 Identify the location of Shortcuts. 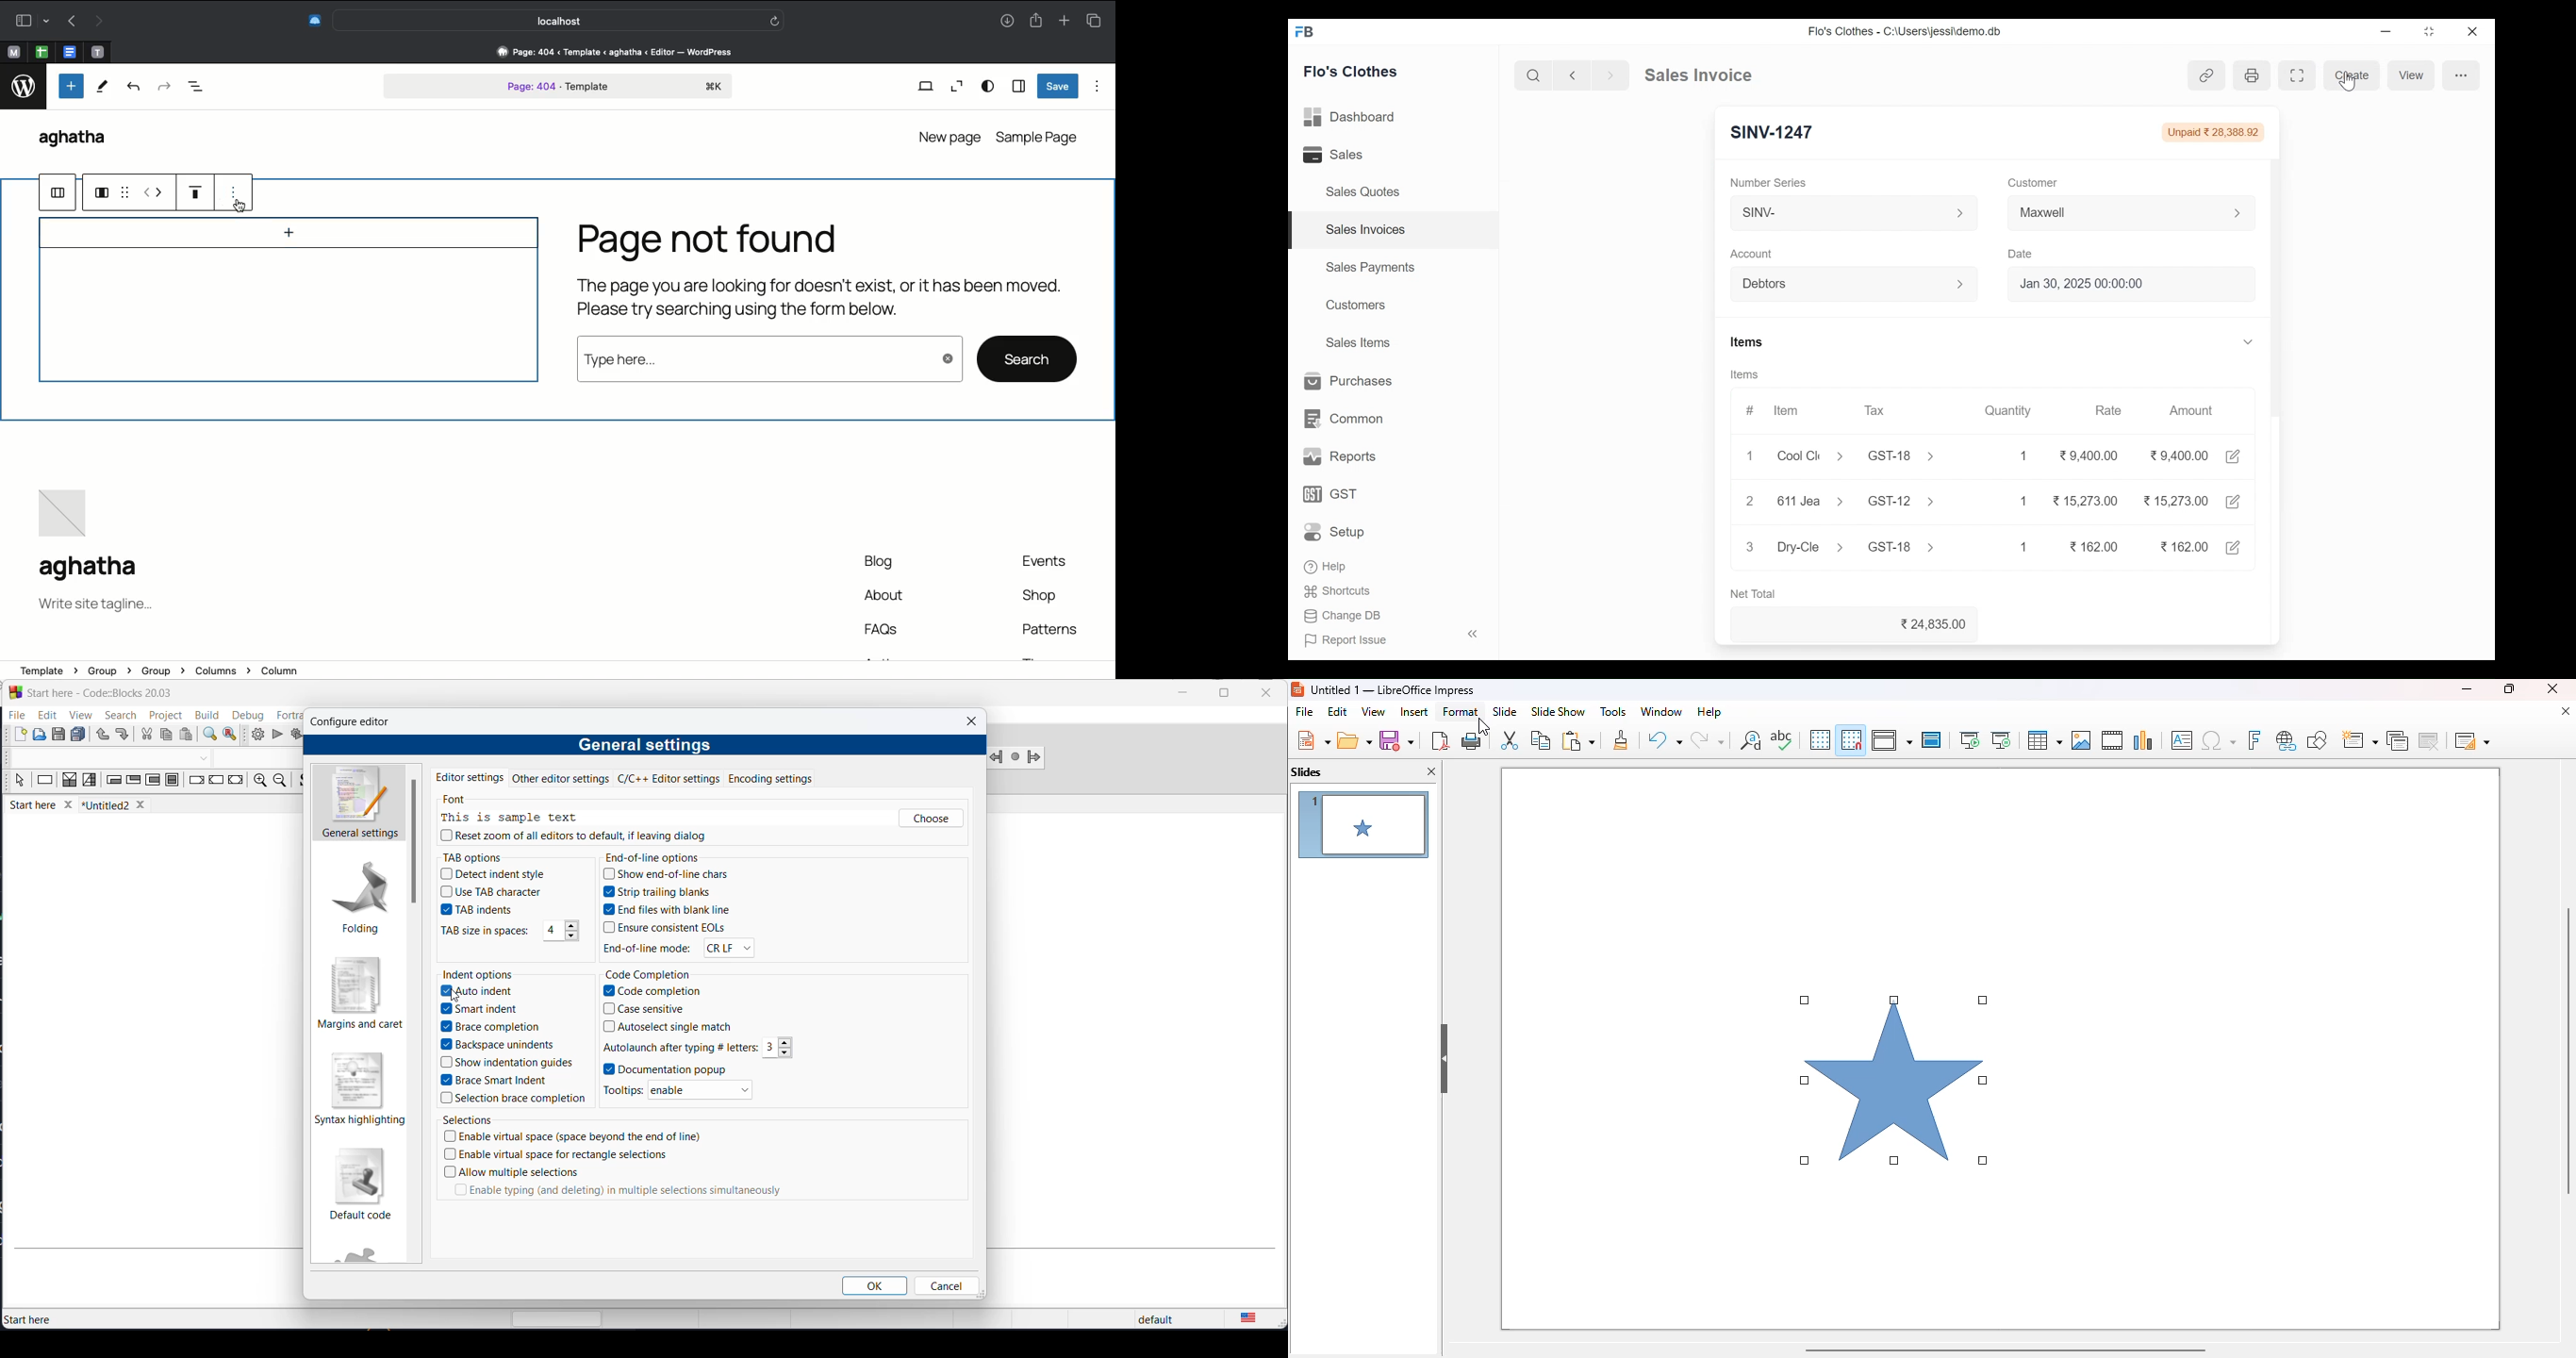
(1338, 593).